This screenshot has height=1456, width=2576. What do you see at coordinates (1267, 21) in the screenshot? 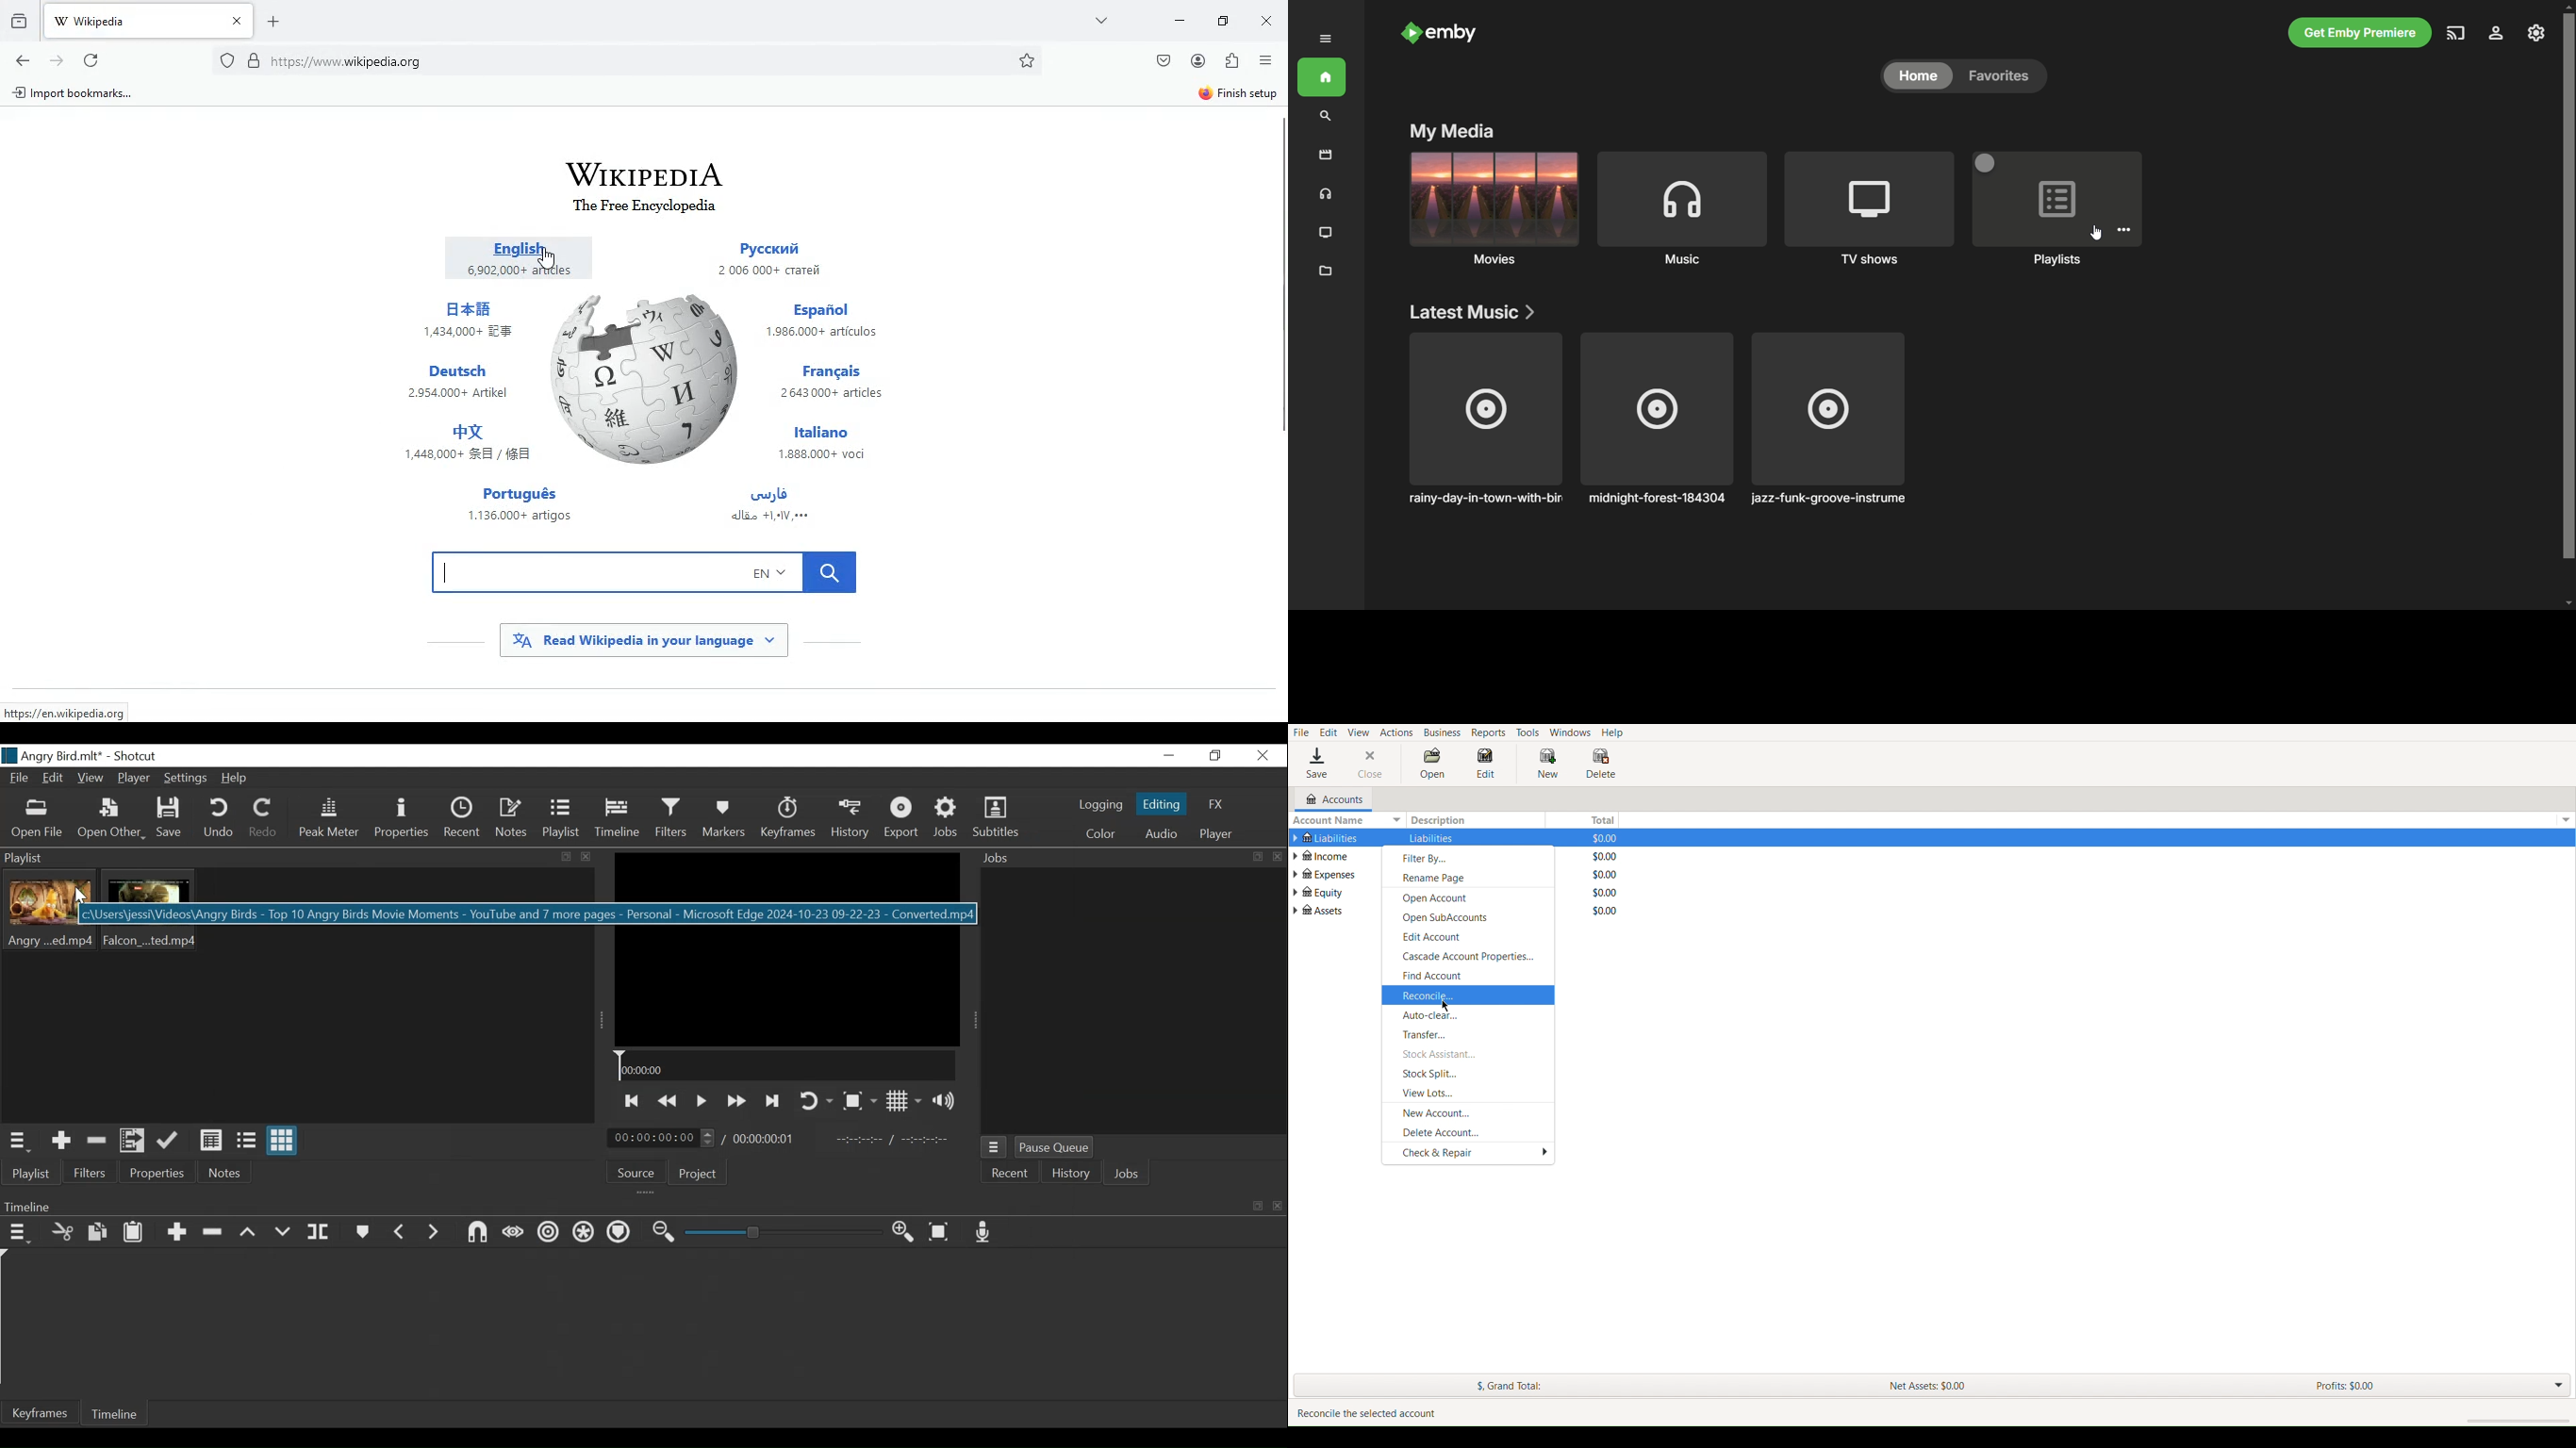
I see `close` at bounding box center [1267, 21].